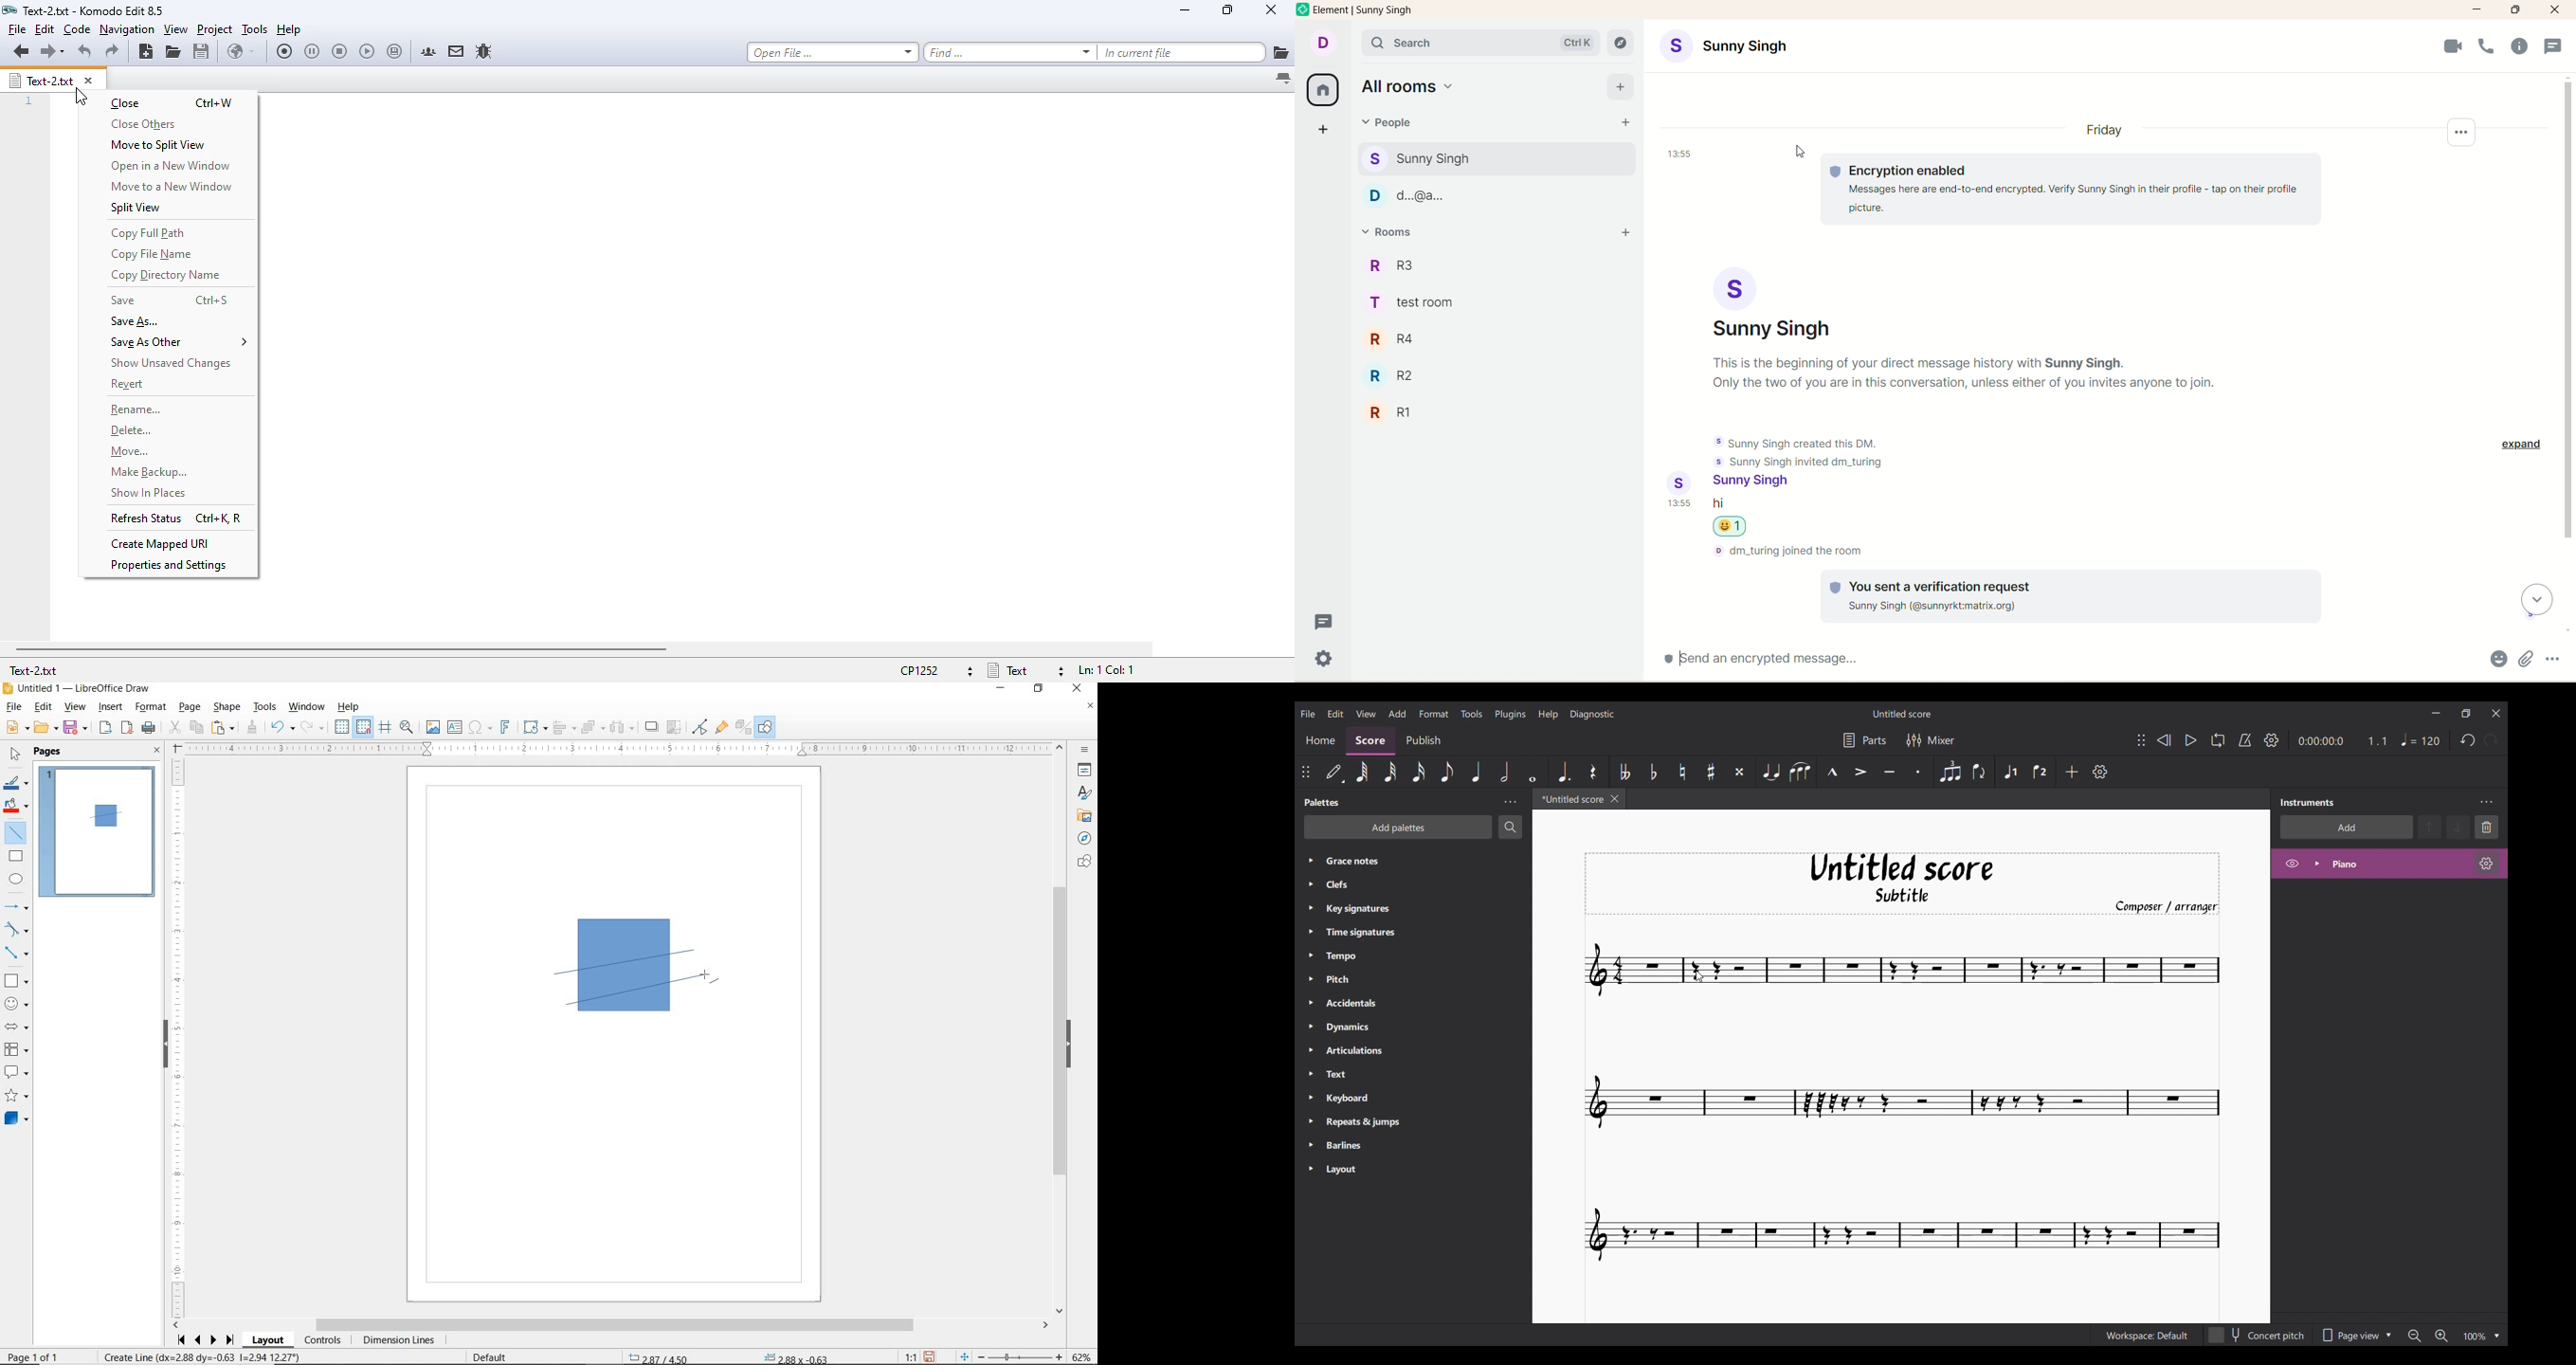 The width and height of the screenshot is (2576, 1372). What do you see at coordinates (151, 708) in the screenshot?
I see `FORMAT` at bounding box center [151, 708].